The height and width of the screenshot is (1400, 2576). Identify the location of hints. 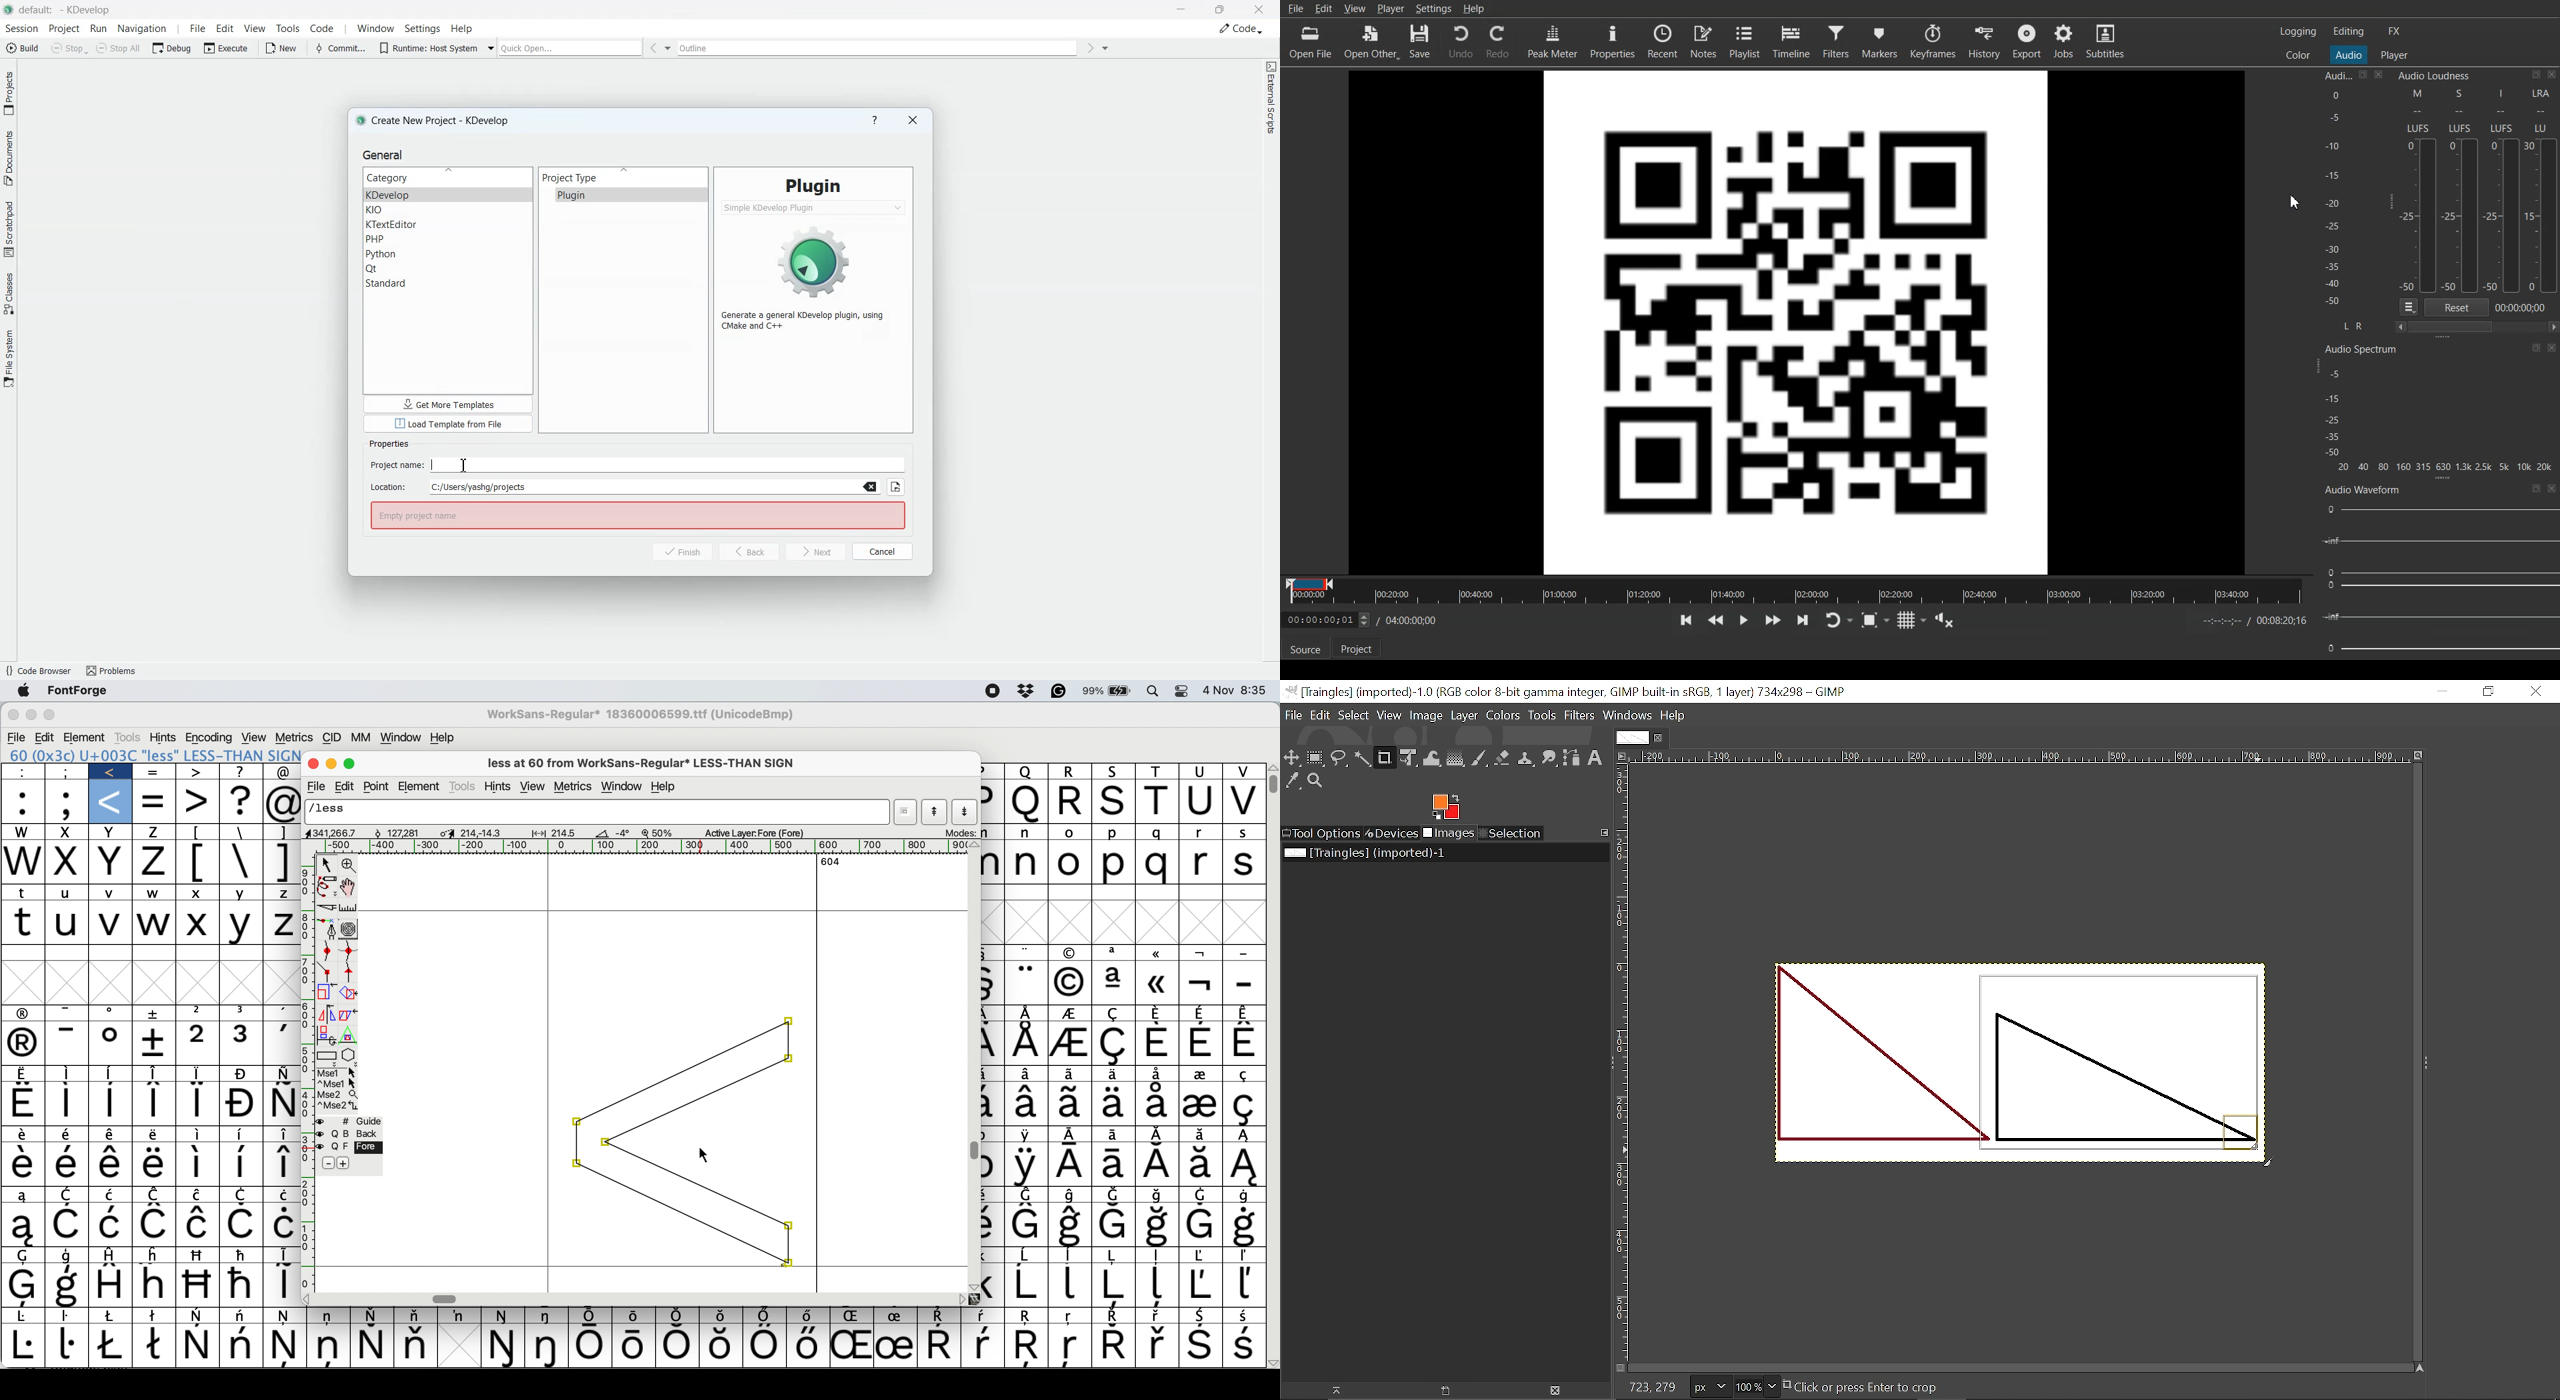
(163, 737).